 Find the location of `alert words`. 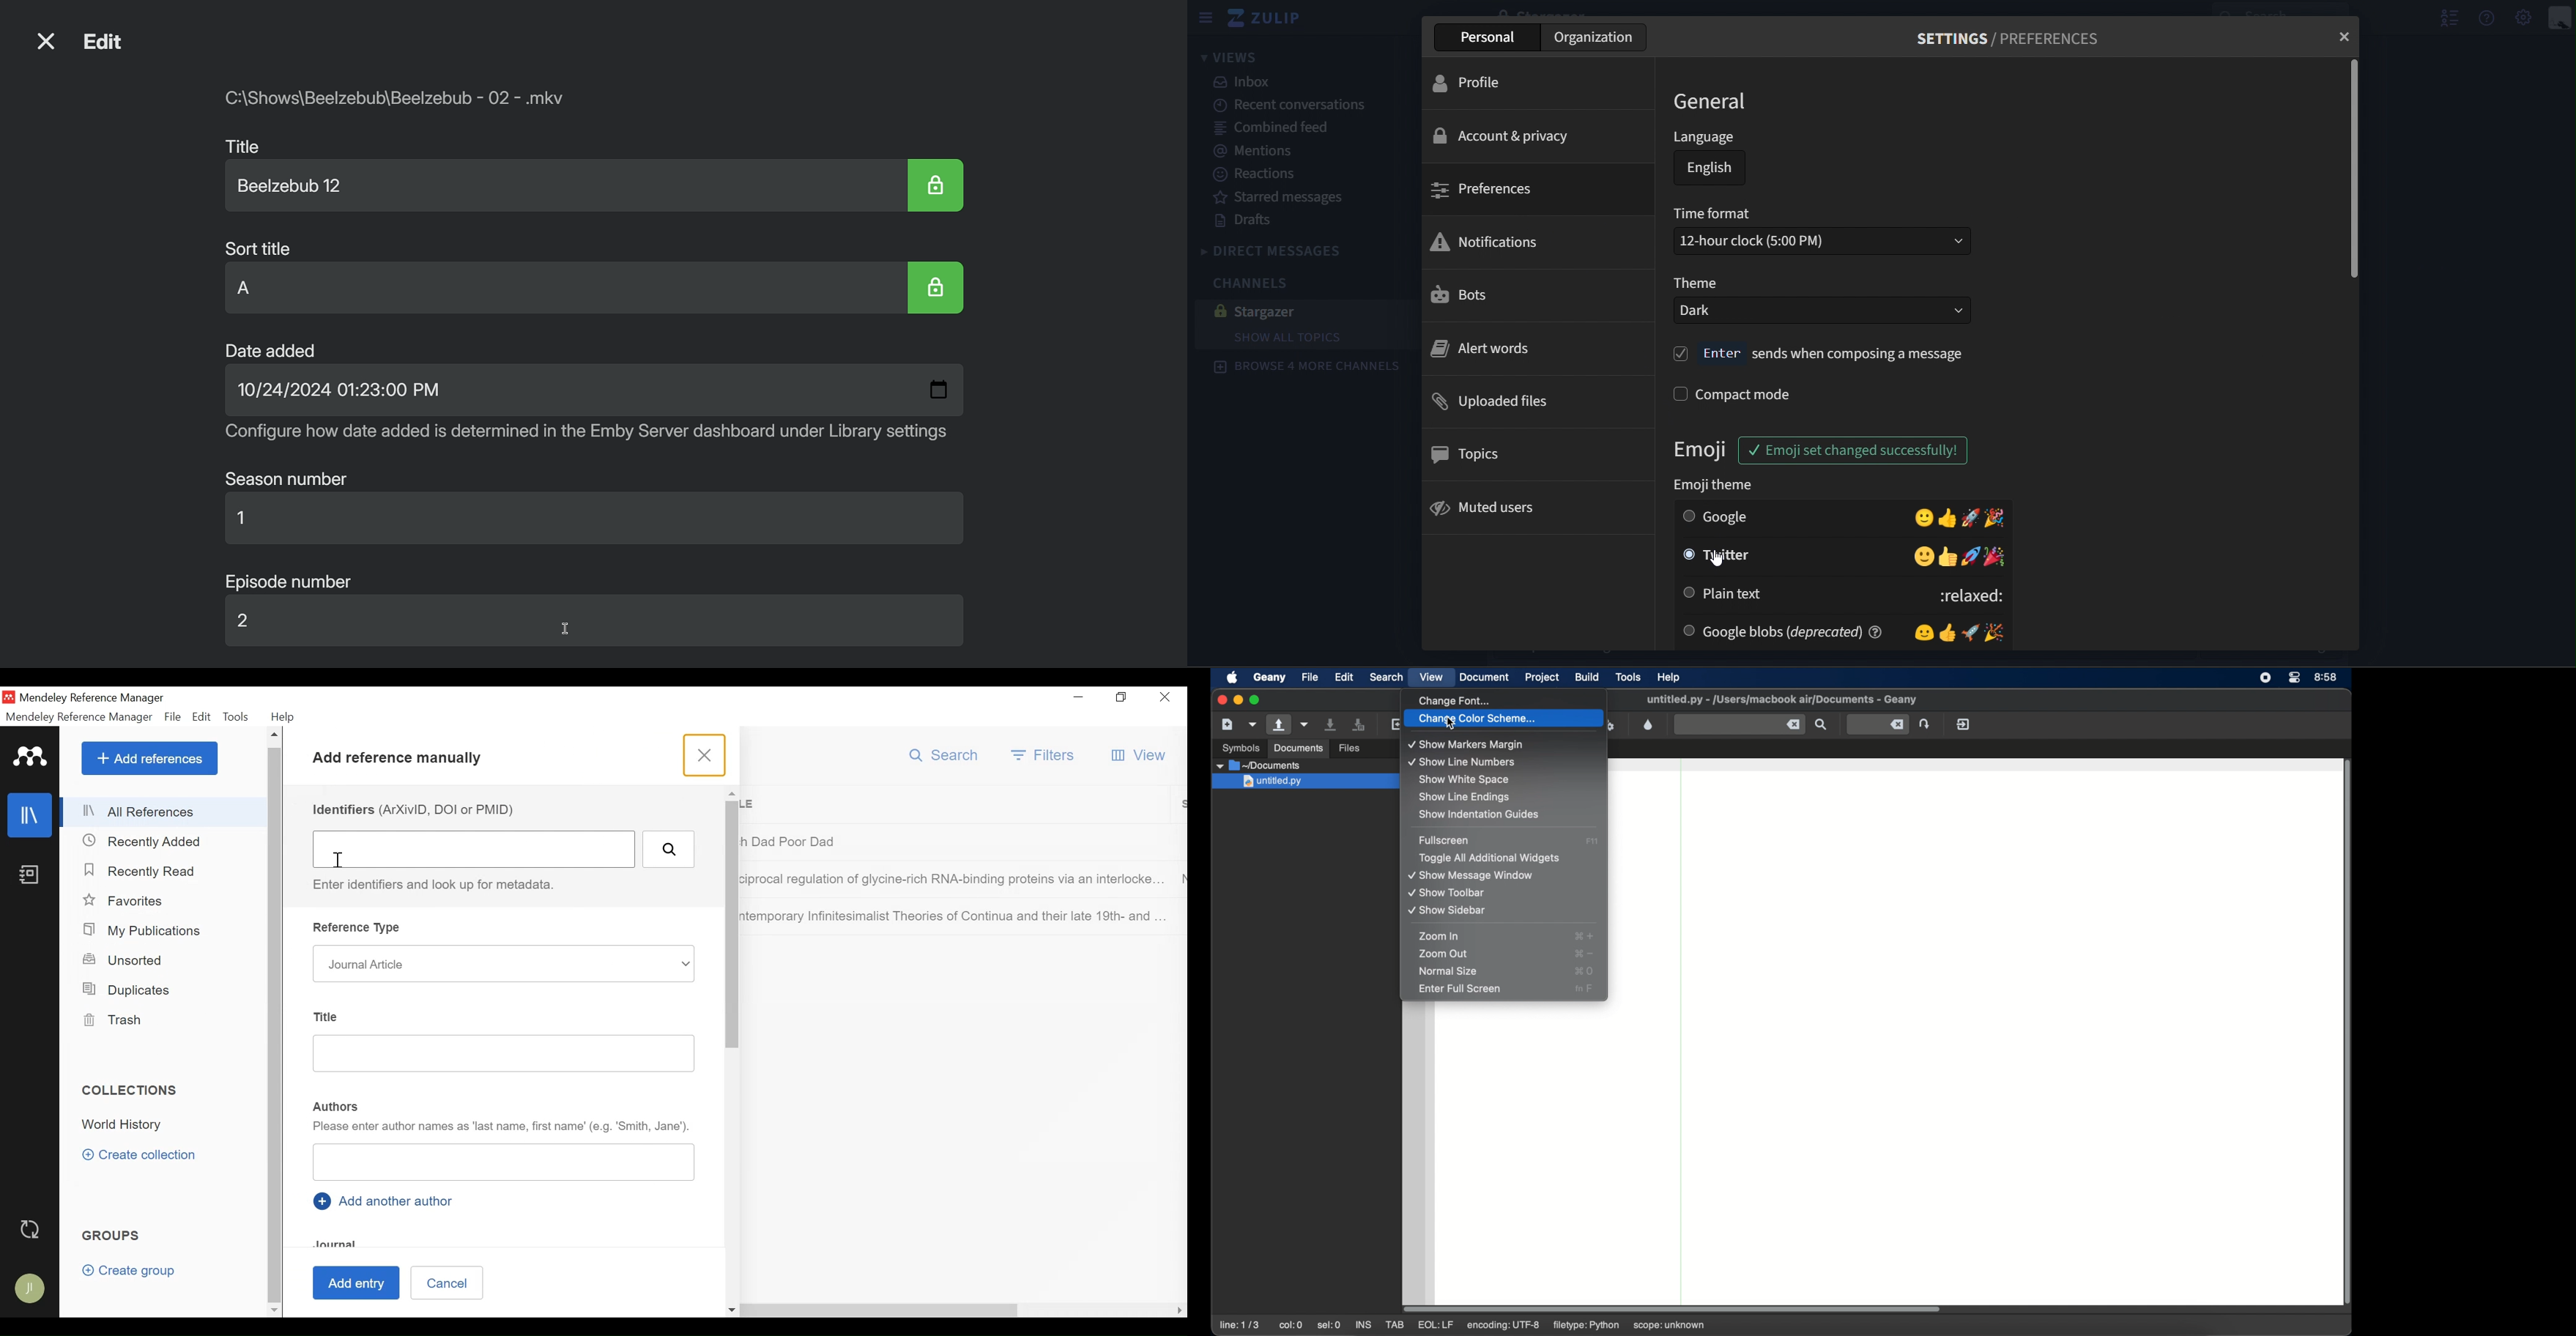

alert words is located at coordinates (1483, 347).